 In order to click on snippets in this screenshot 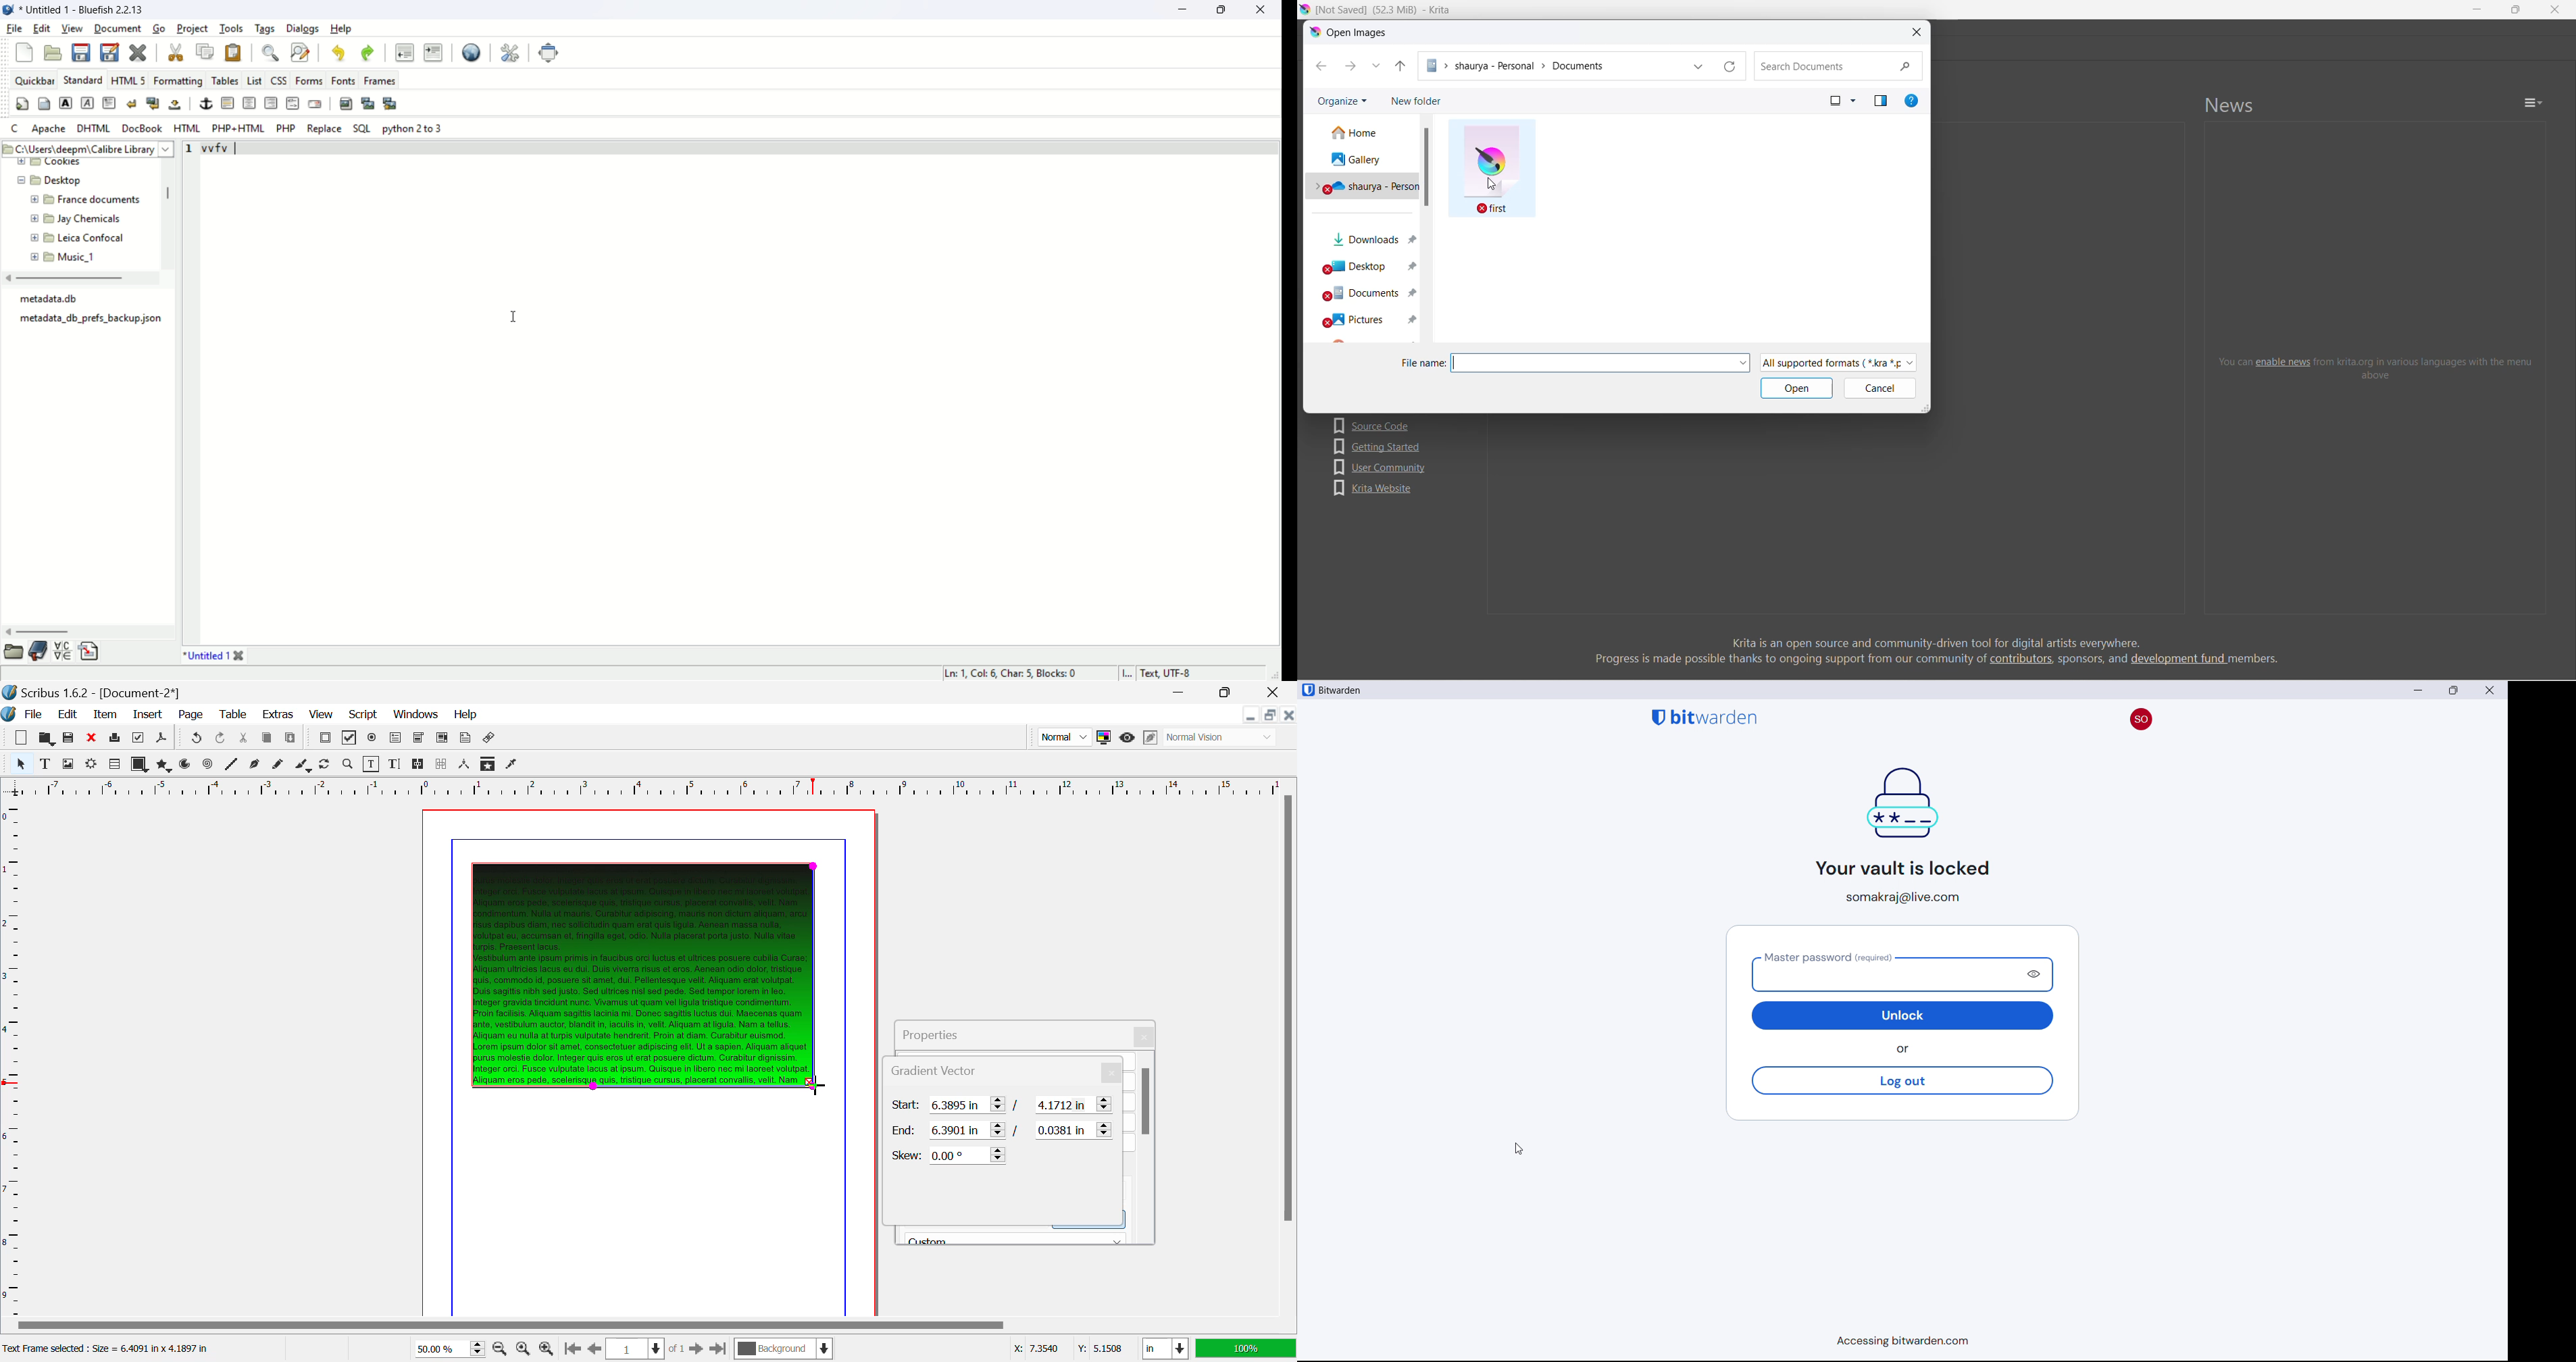, I will do `click(91, 654)`.